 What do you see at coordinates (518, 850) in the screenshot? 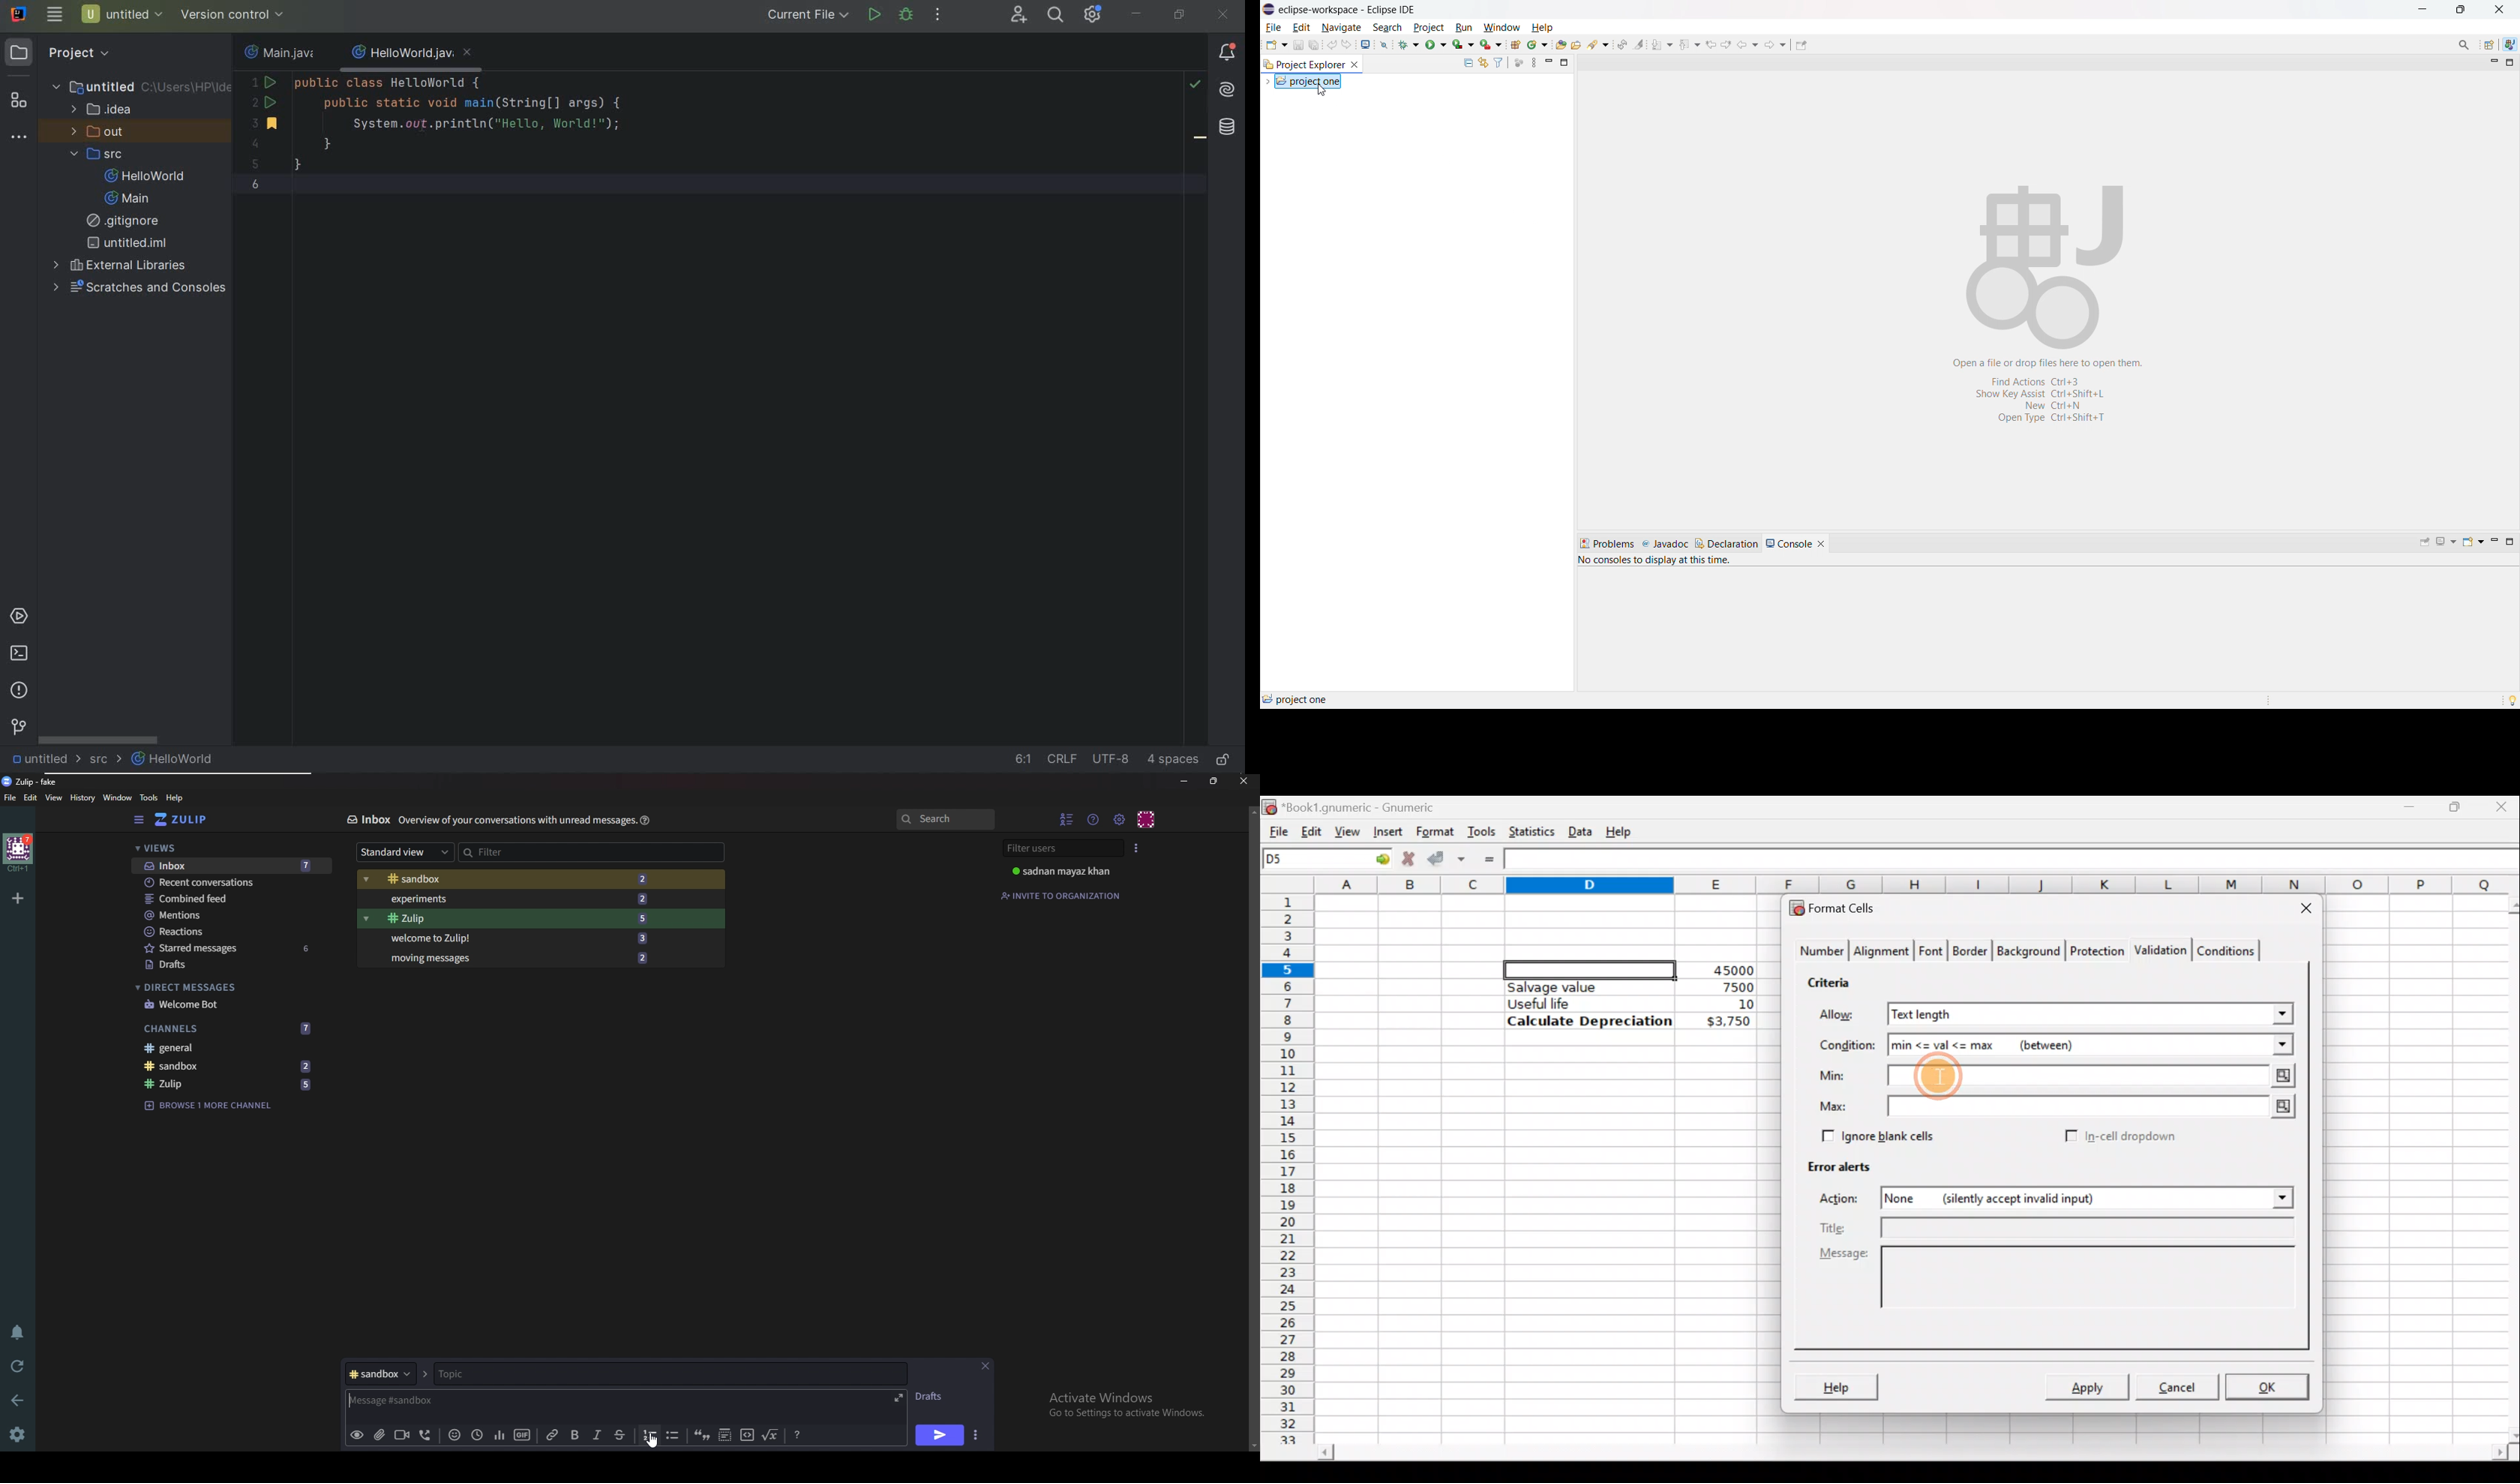
I see `Filter` at bounding box center [518, 850].